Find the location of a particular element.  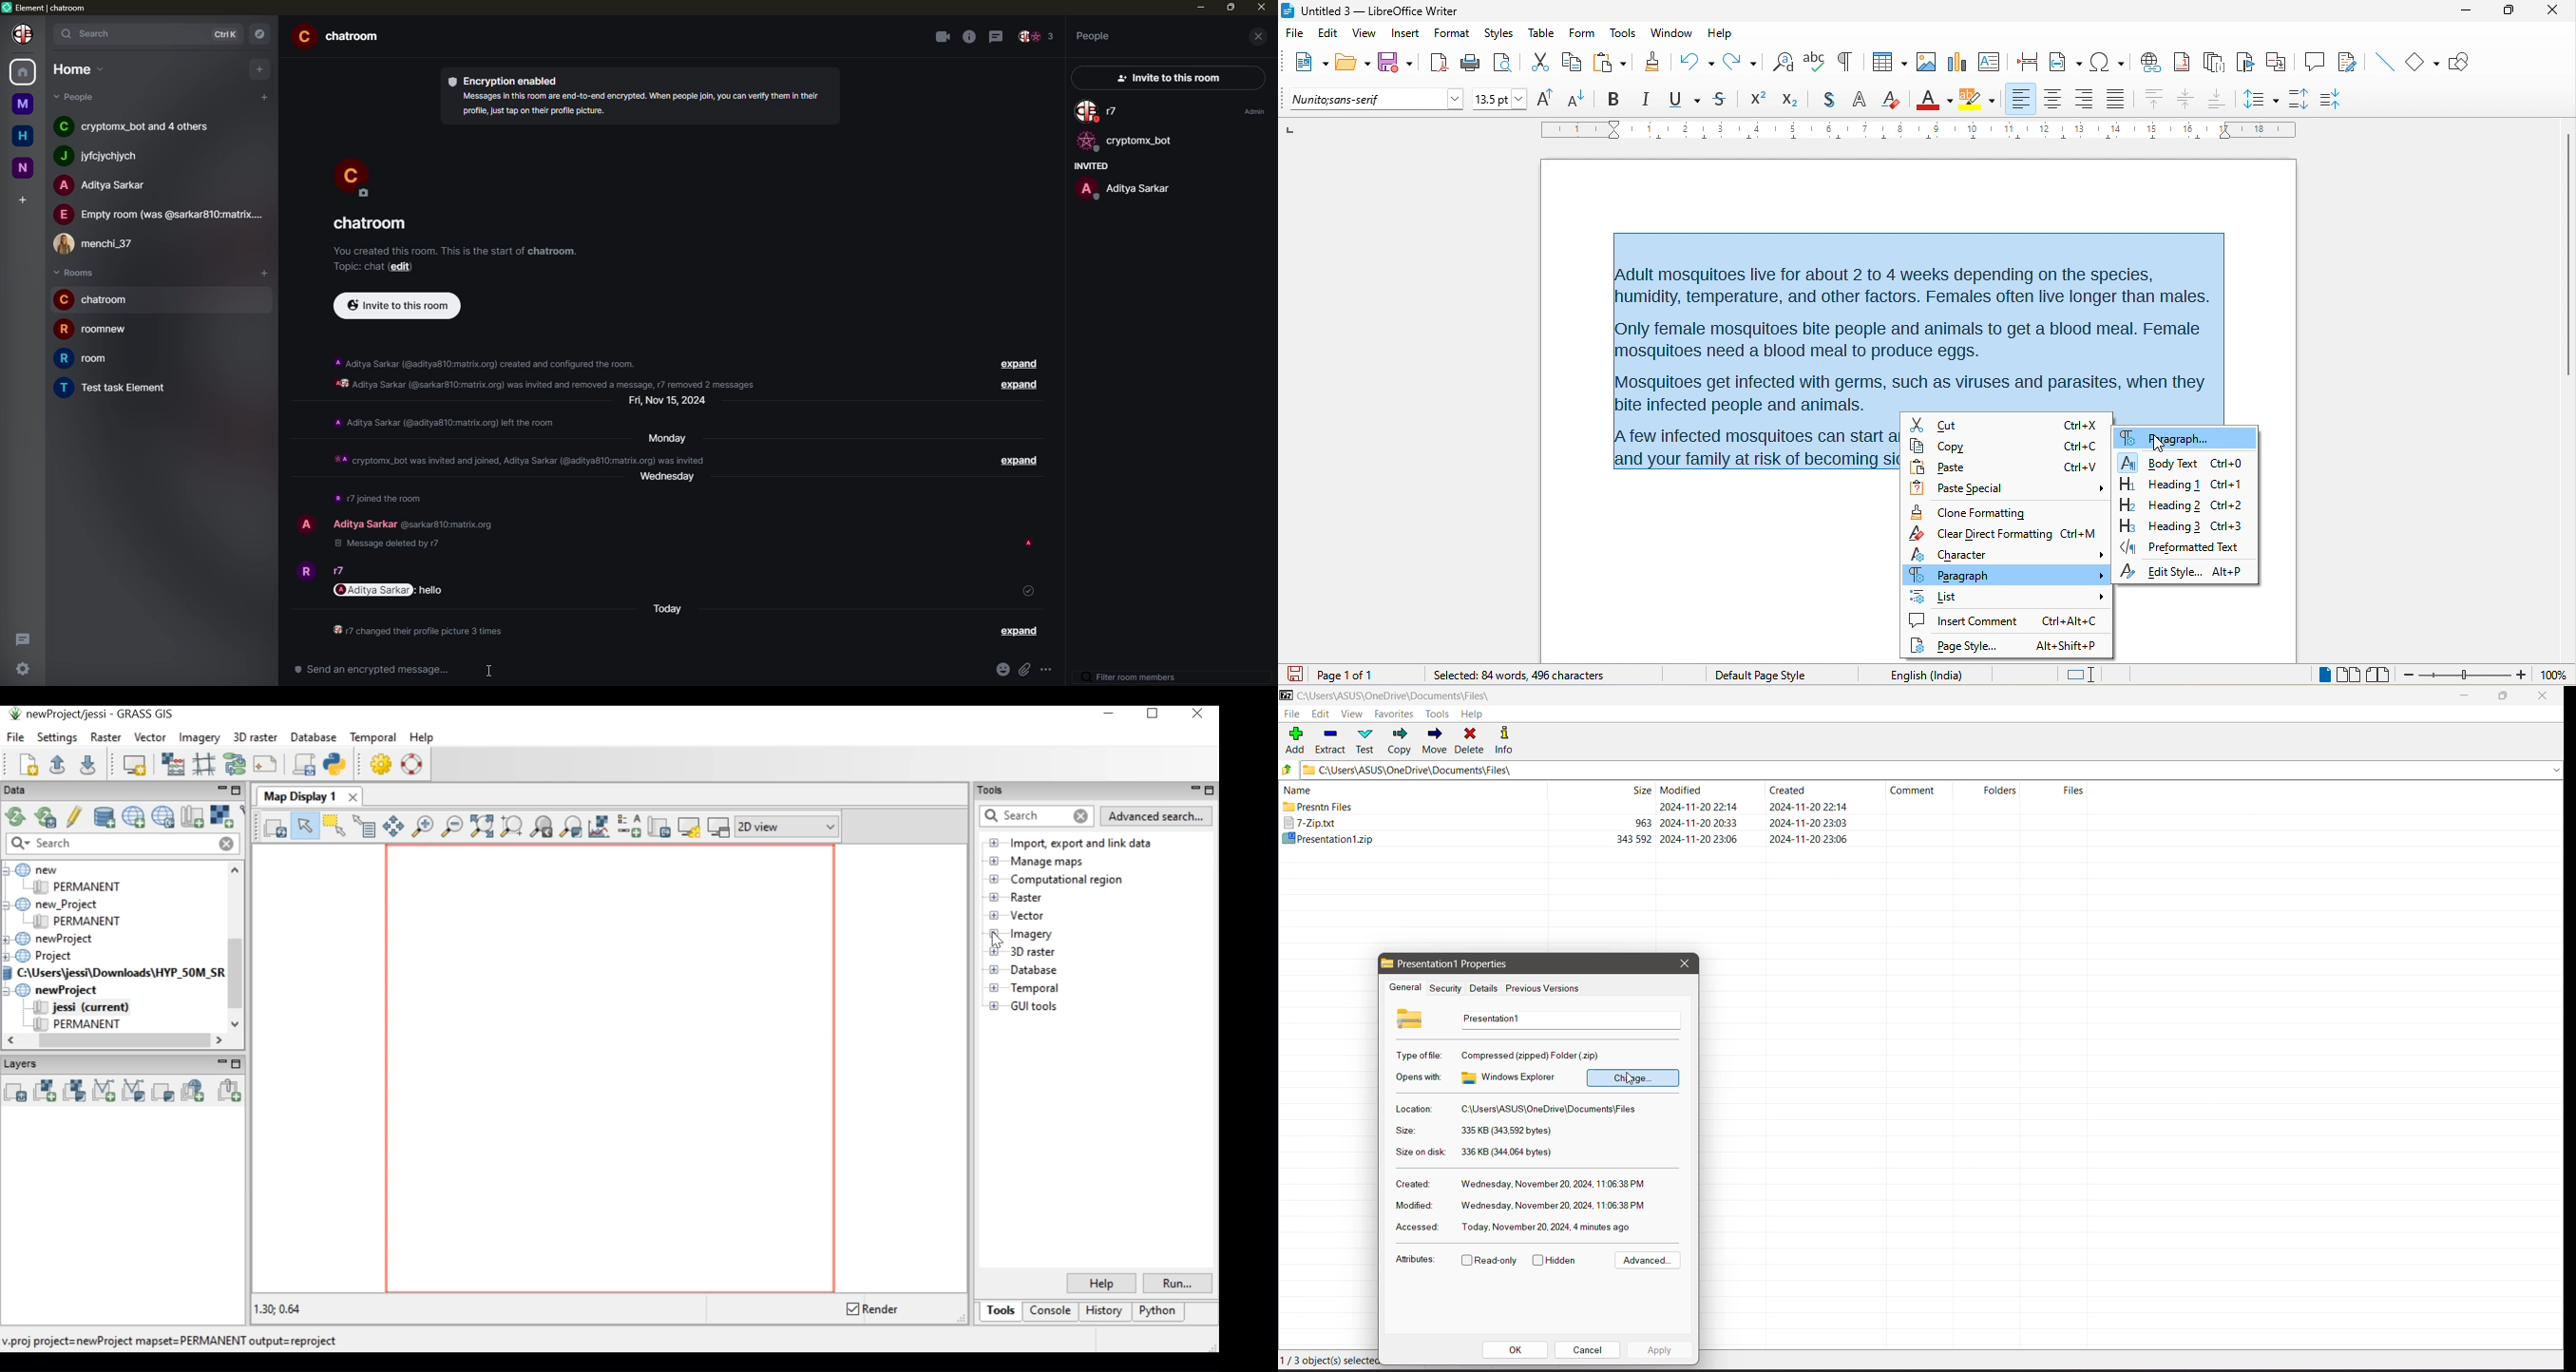

cursor is located at coordinates (490, 670).